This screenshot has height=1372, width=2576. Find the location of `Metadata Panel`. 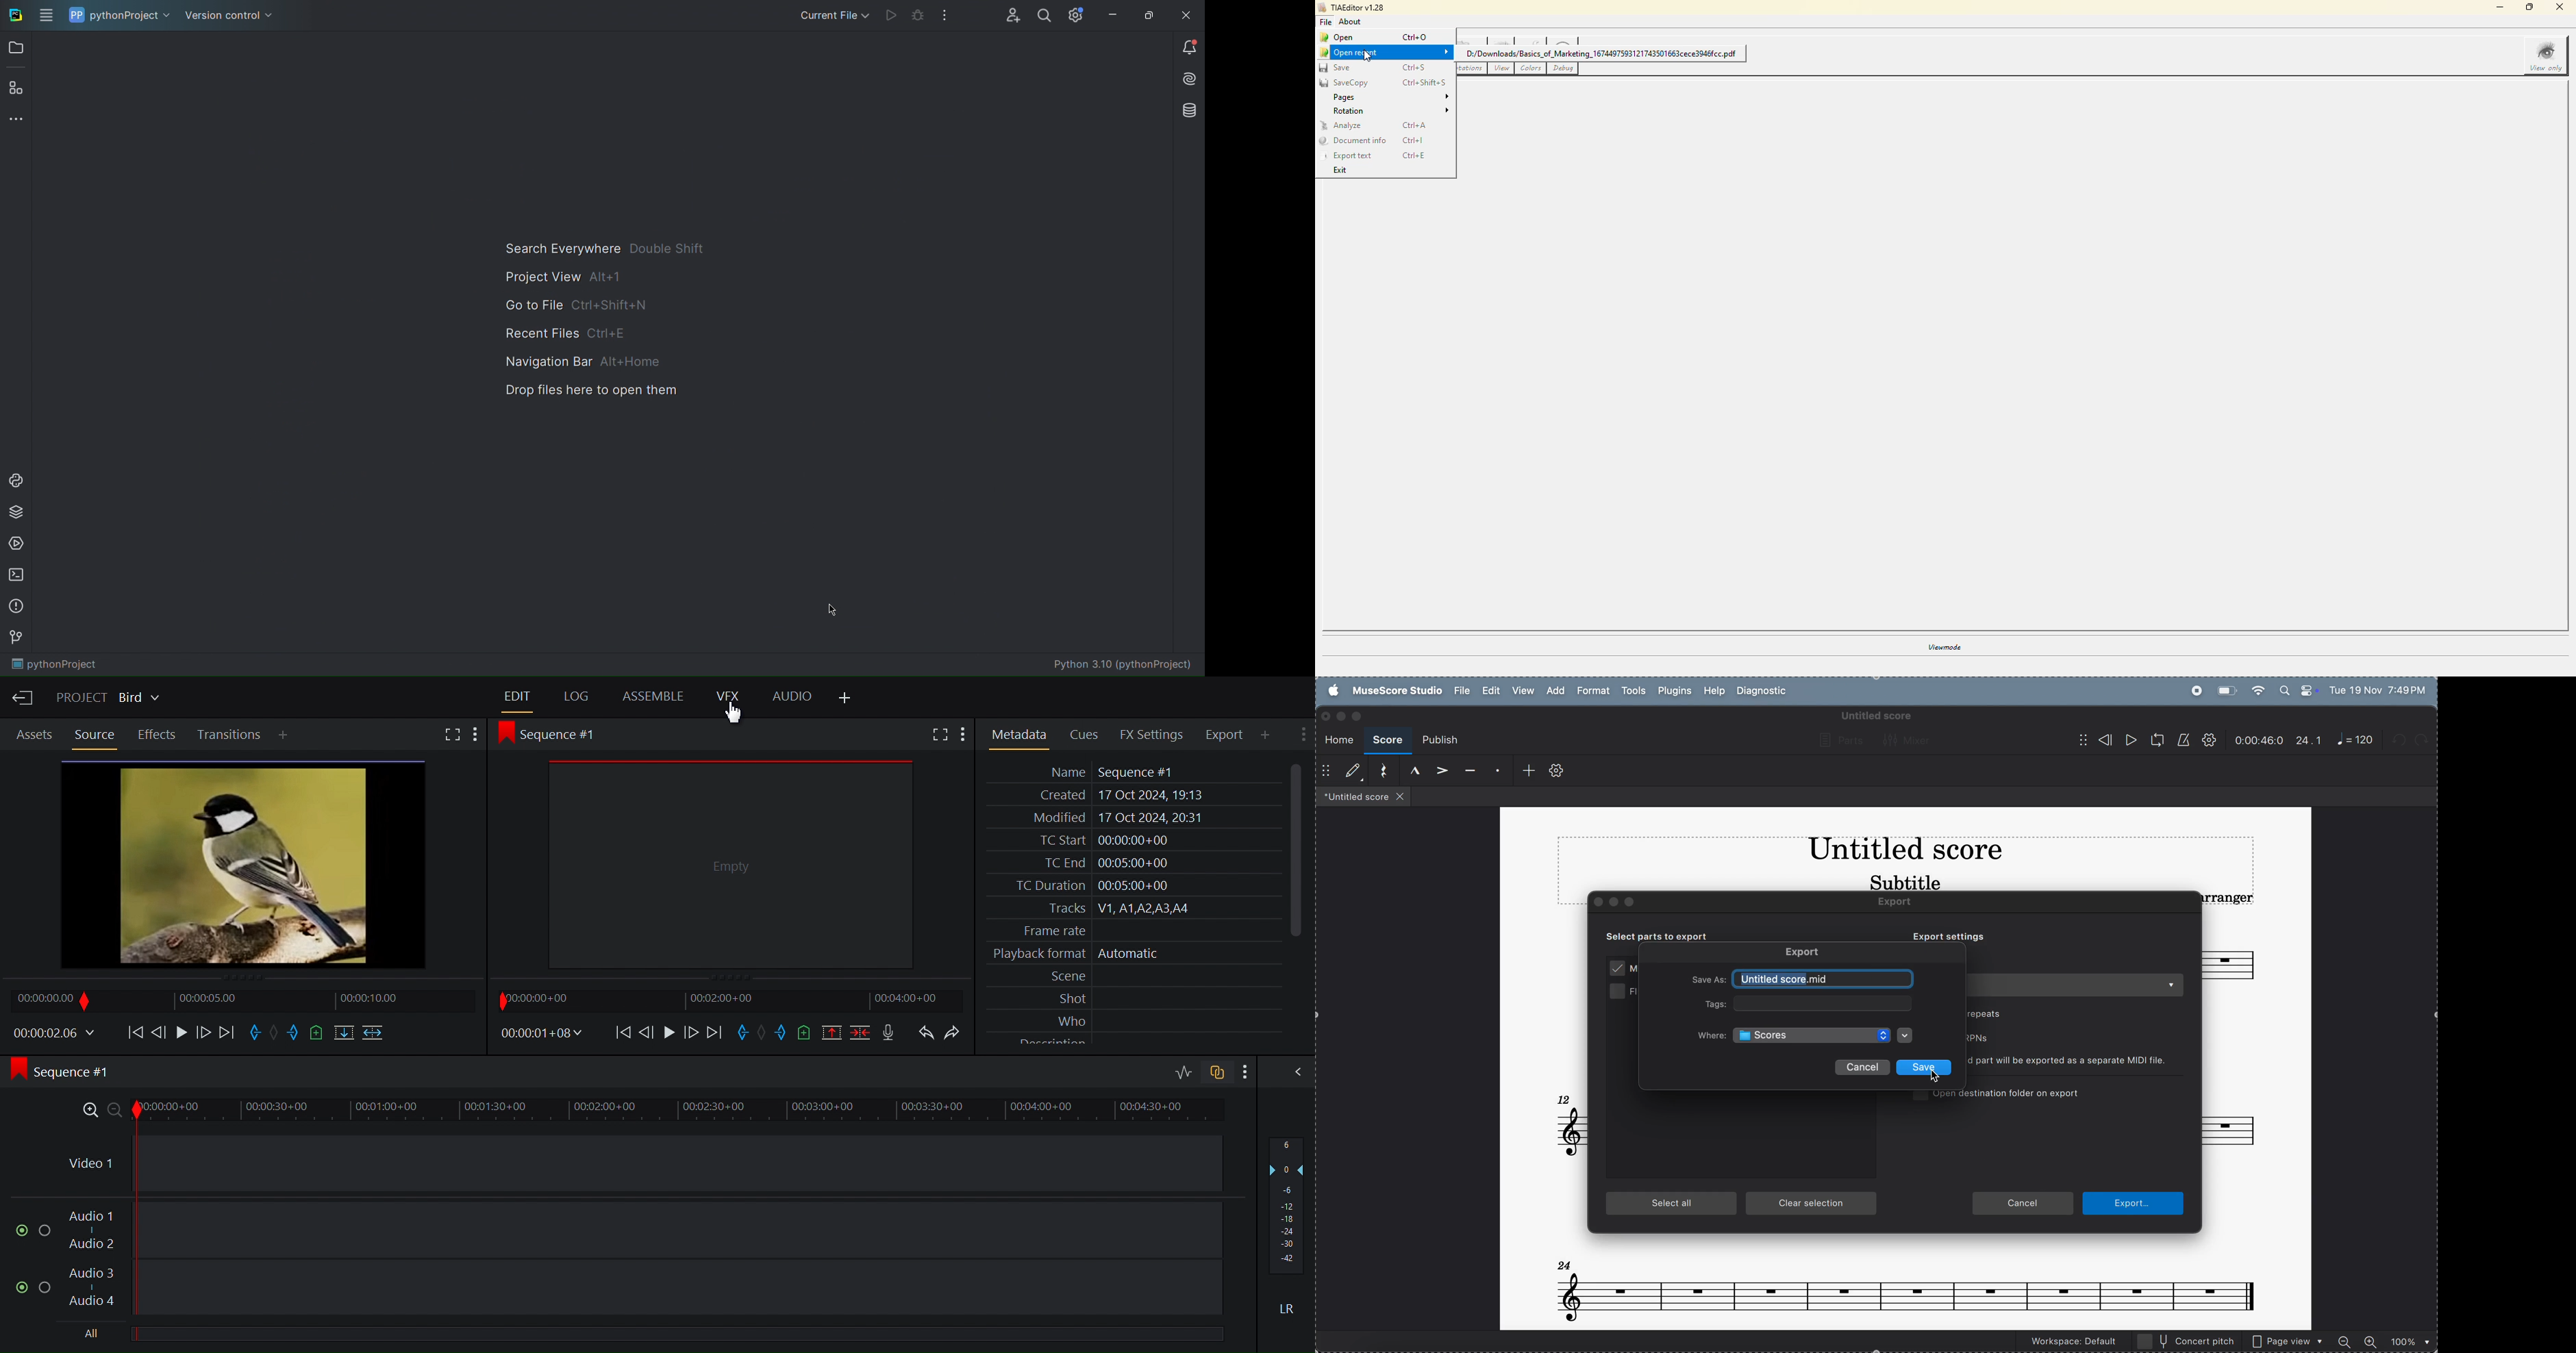

Metadata Panel is located at coordinates (1112, 904).